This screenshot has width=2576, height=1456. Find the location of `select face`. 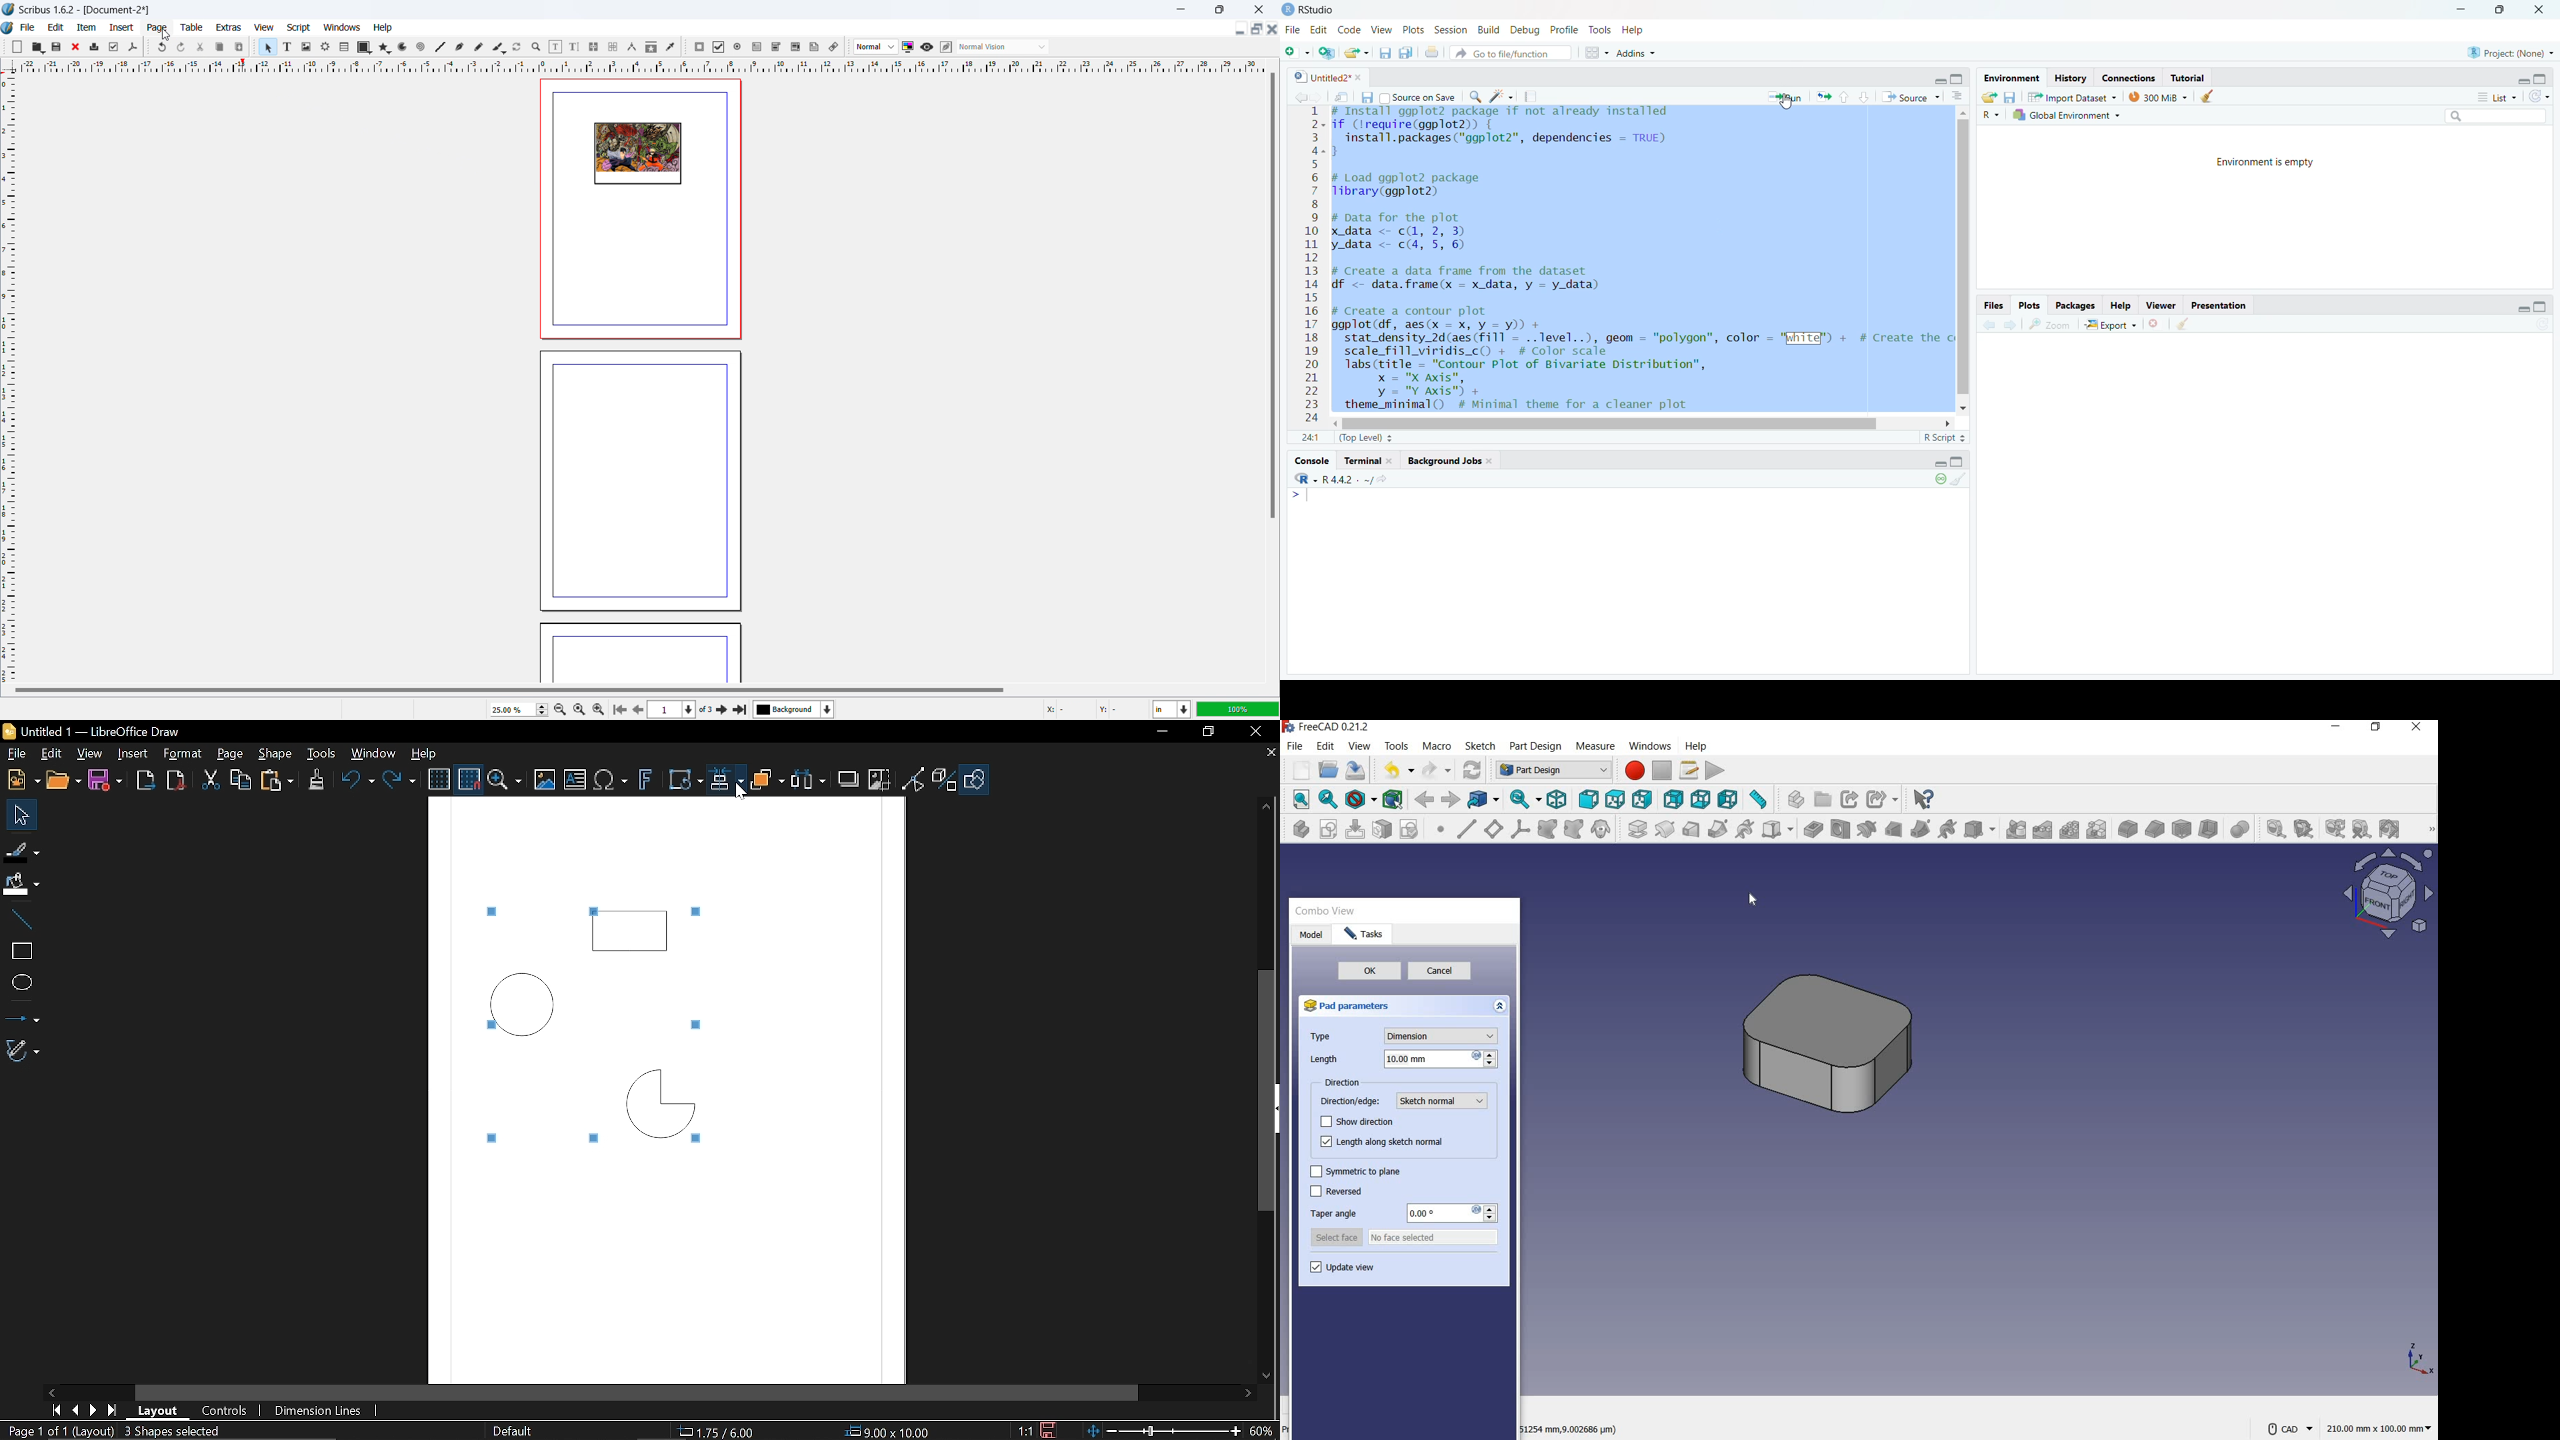

select face is located at coordinates (1404, 1238).